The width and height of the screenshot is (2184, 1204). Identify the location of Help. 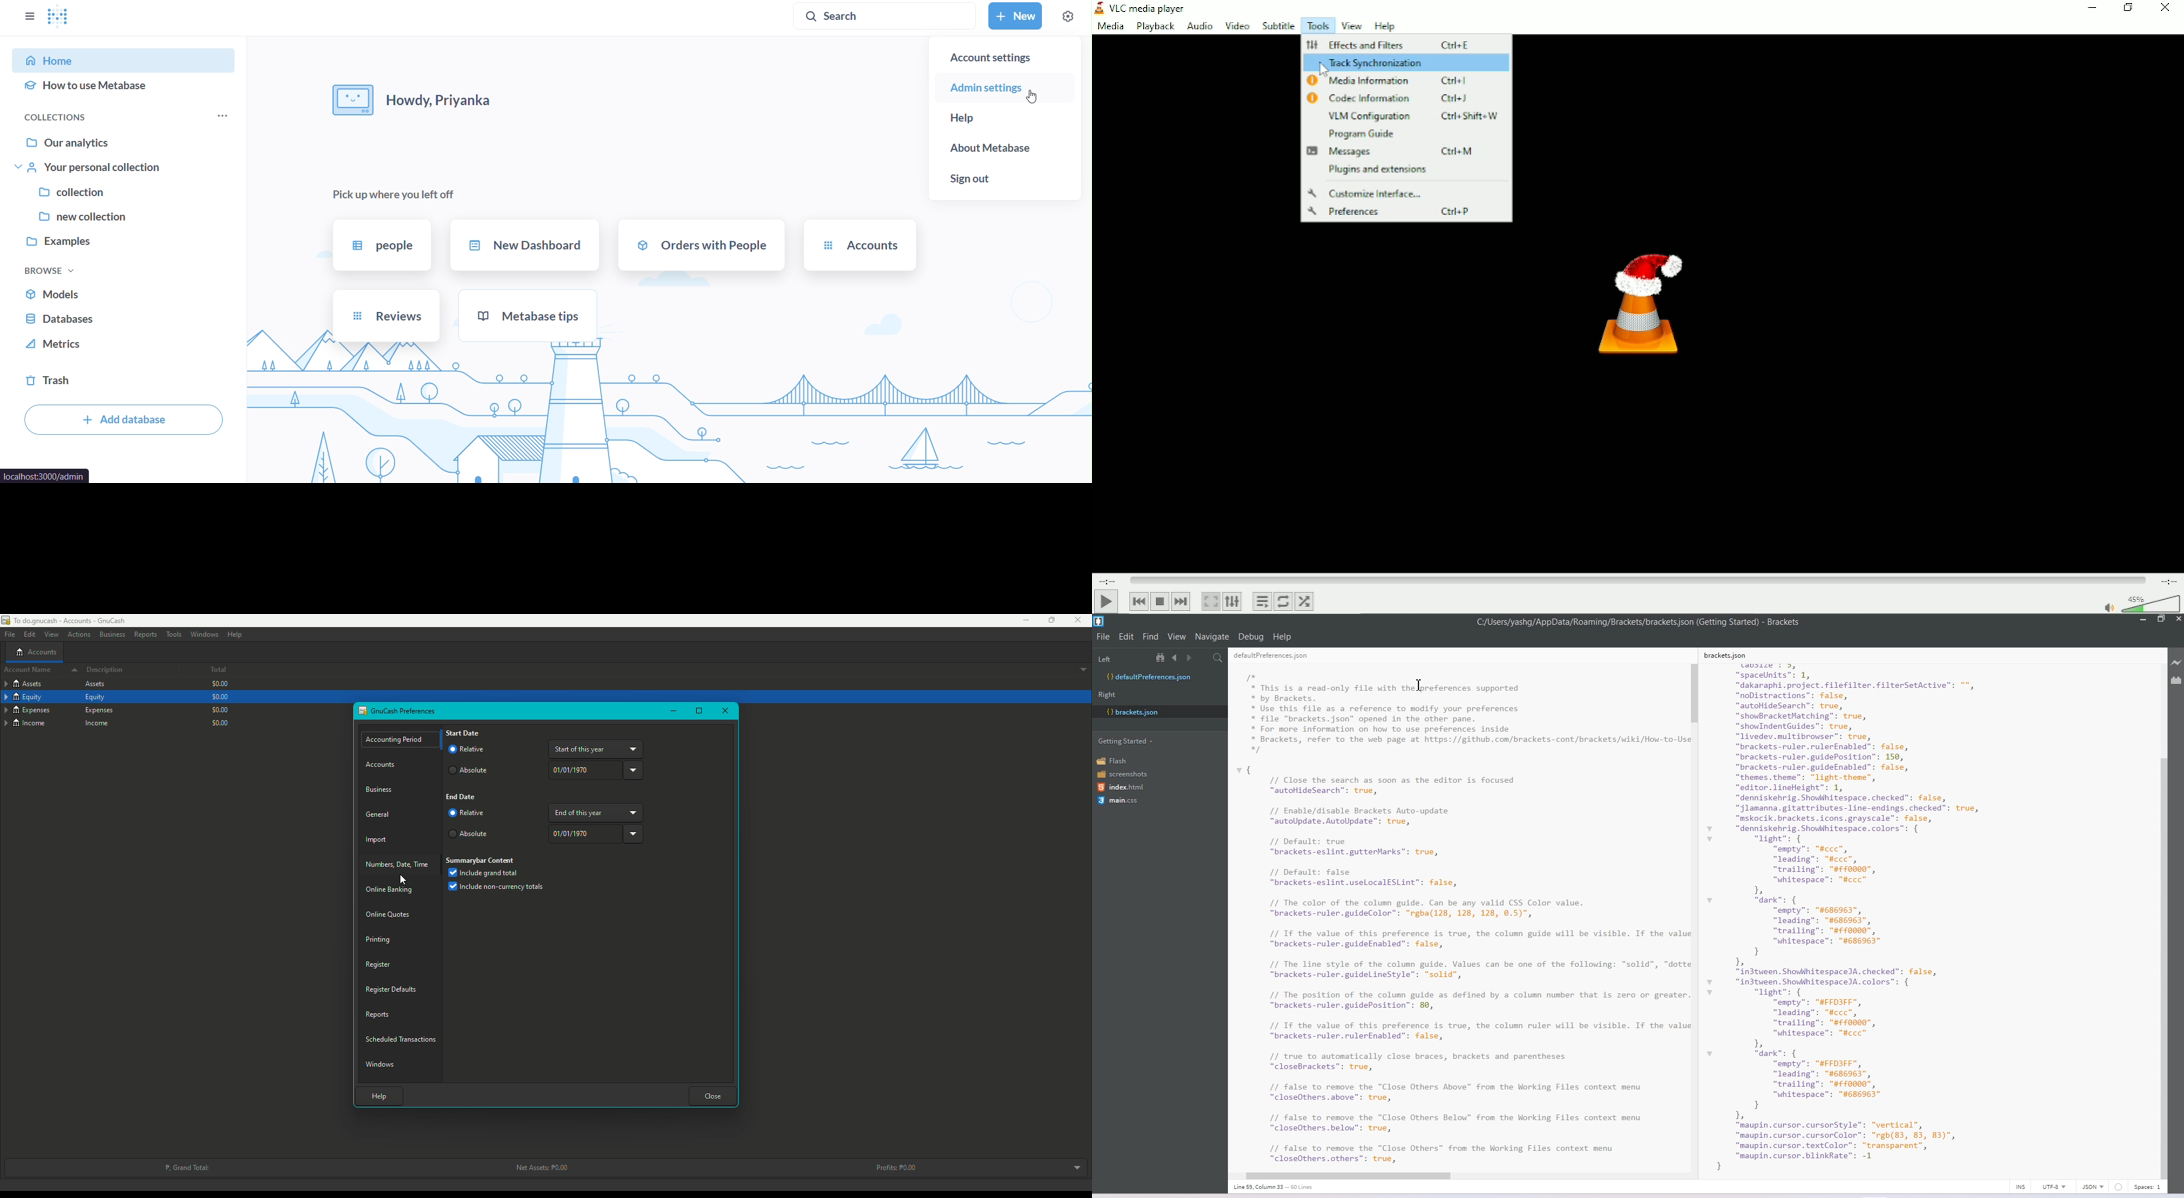
(377, 1095).